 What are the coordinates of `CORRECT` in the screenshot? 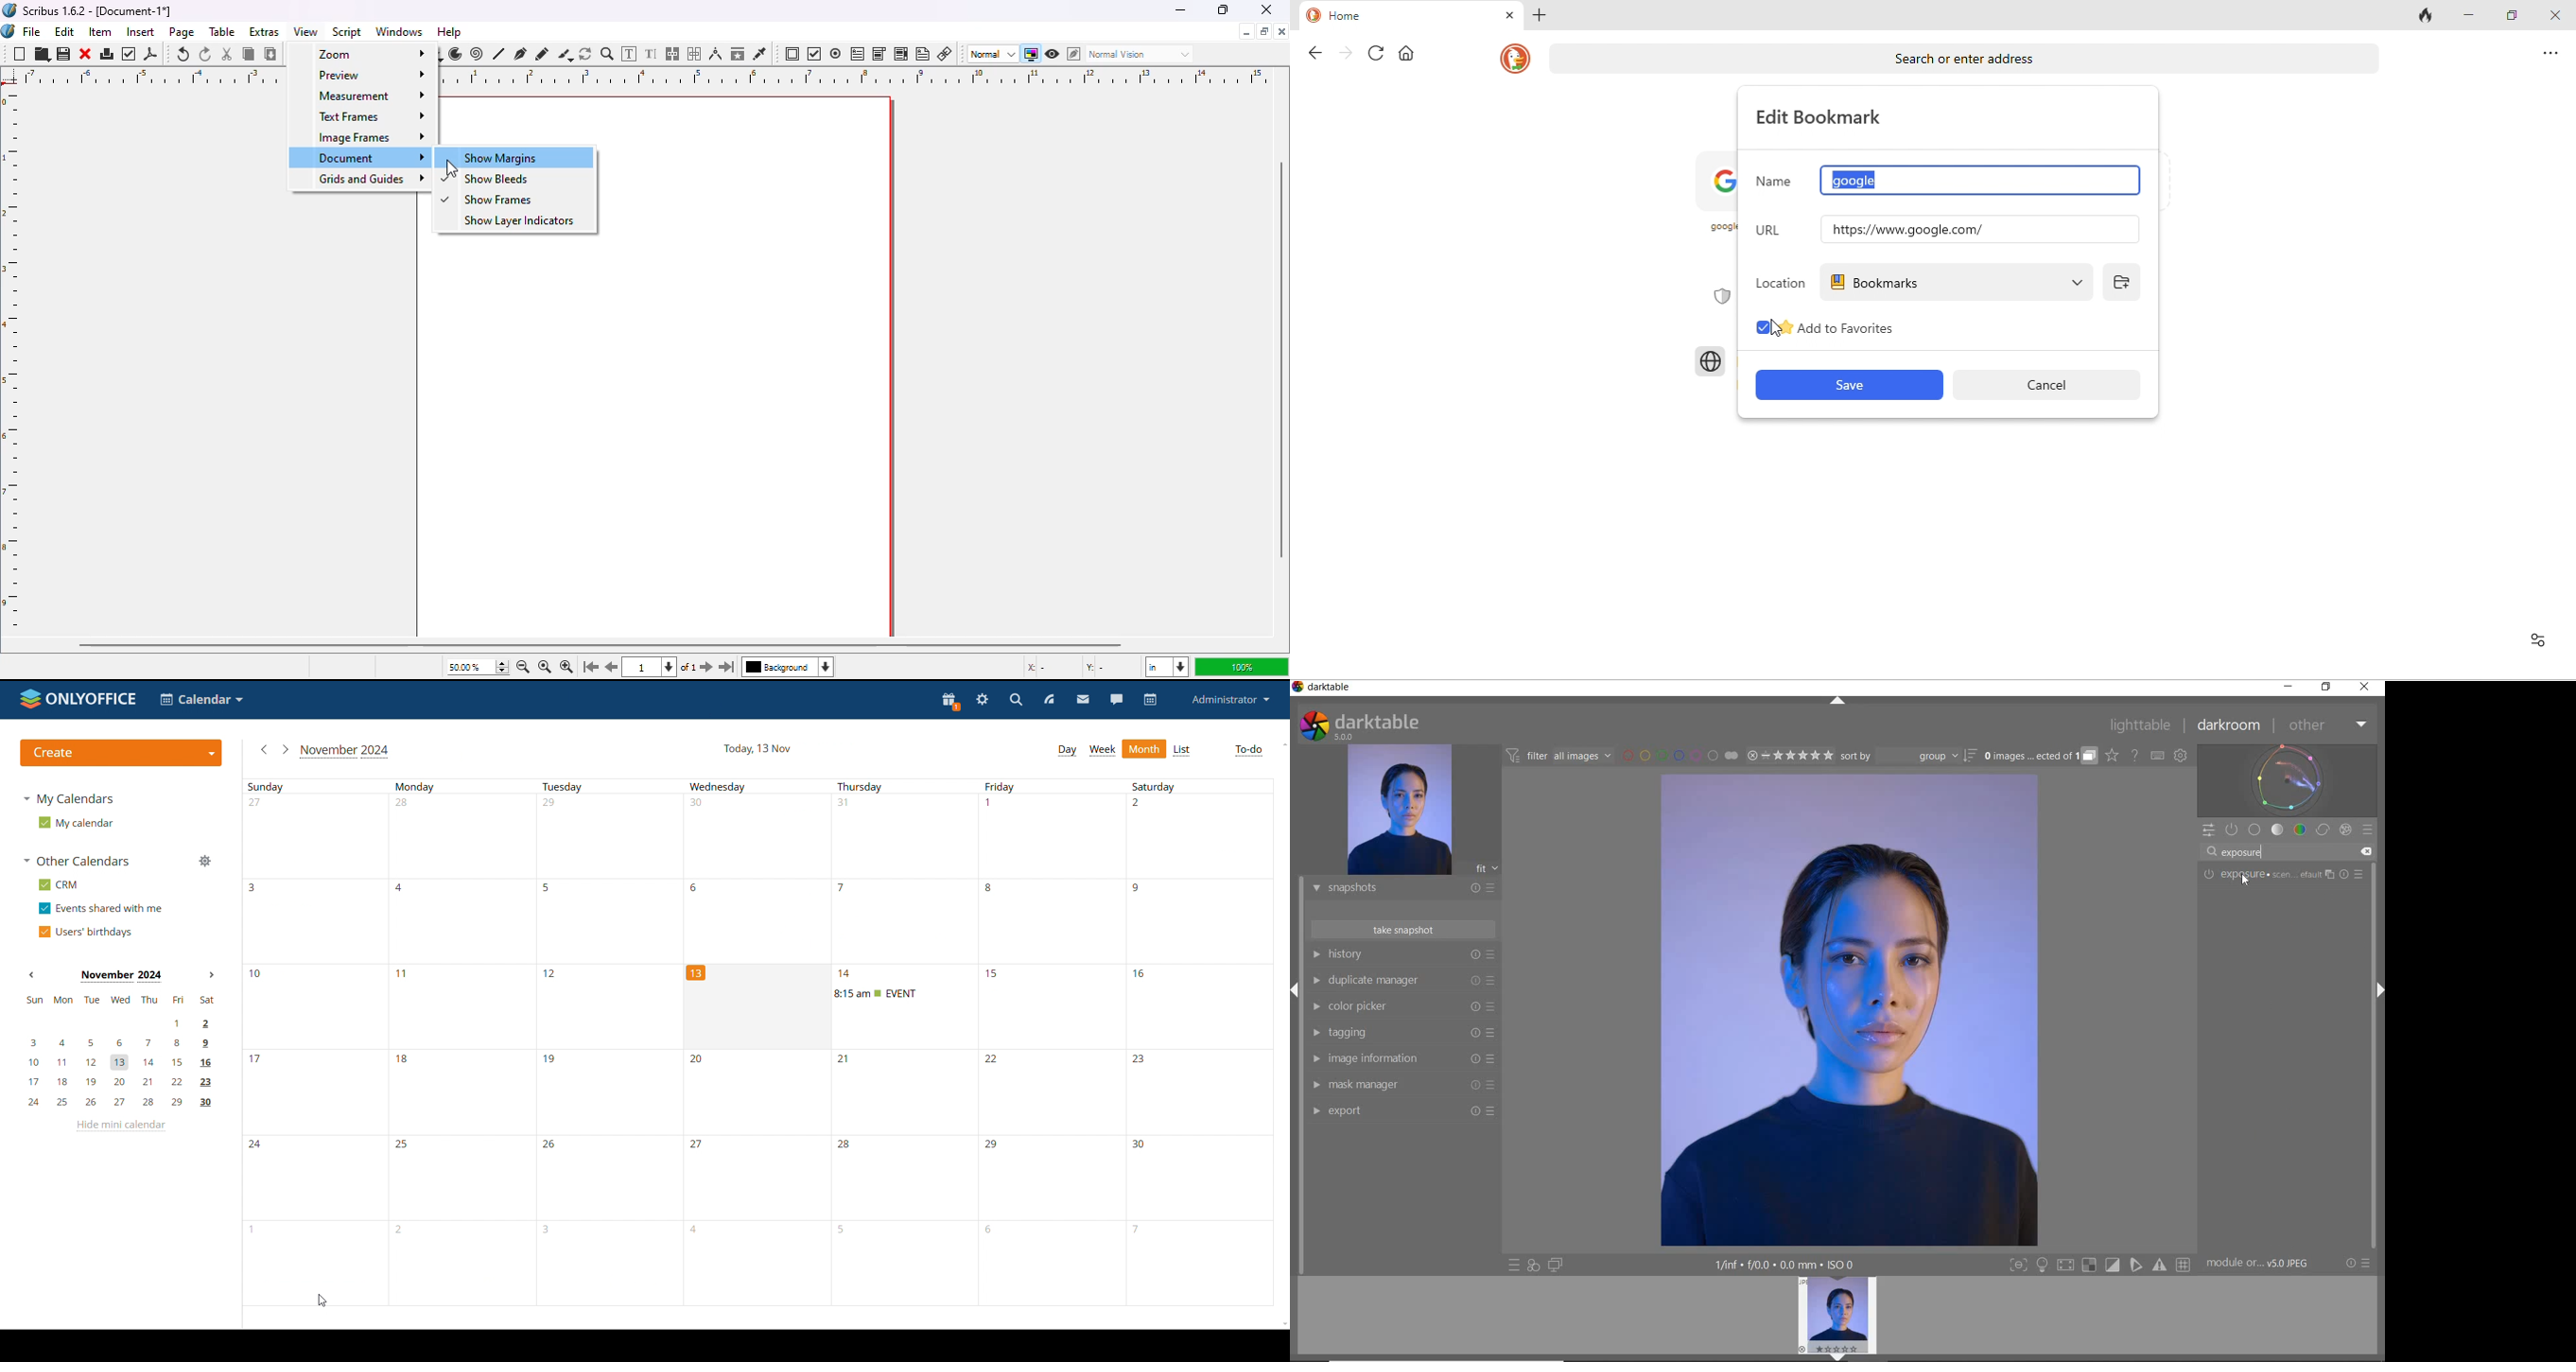 It's located at (2324, 831).